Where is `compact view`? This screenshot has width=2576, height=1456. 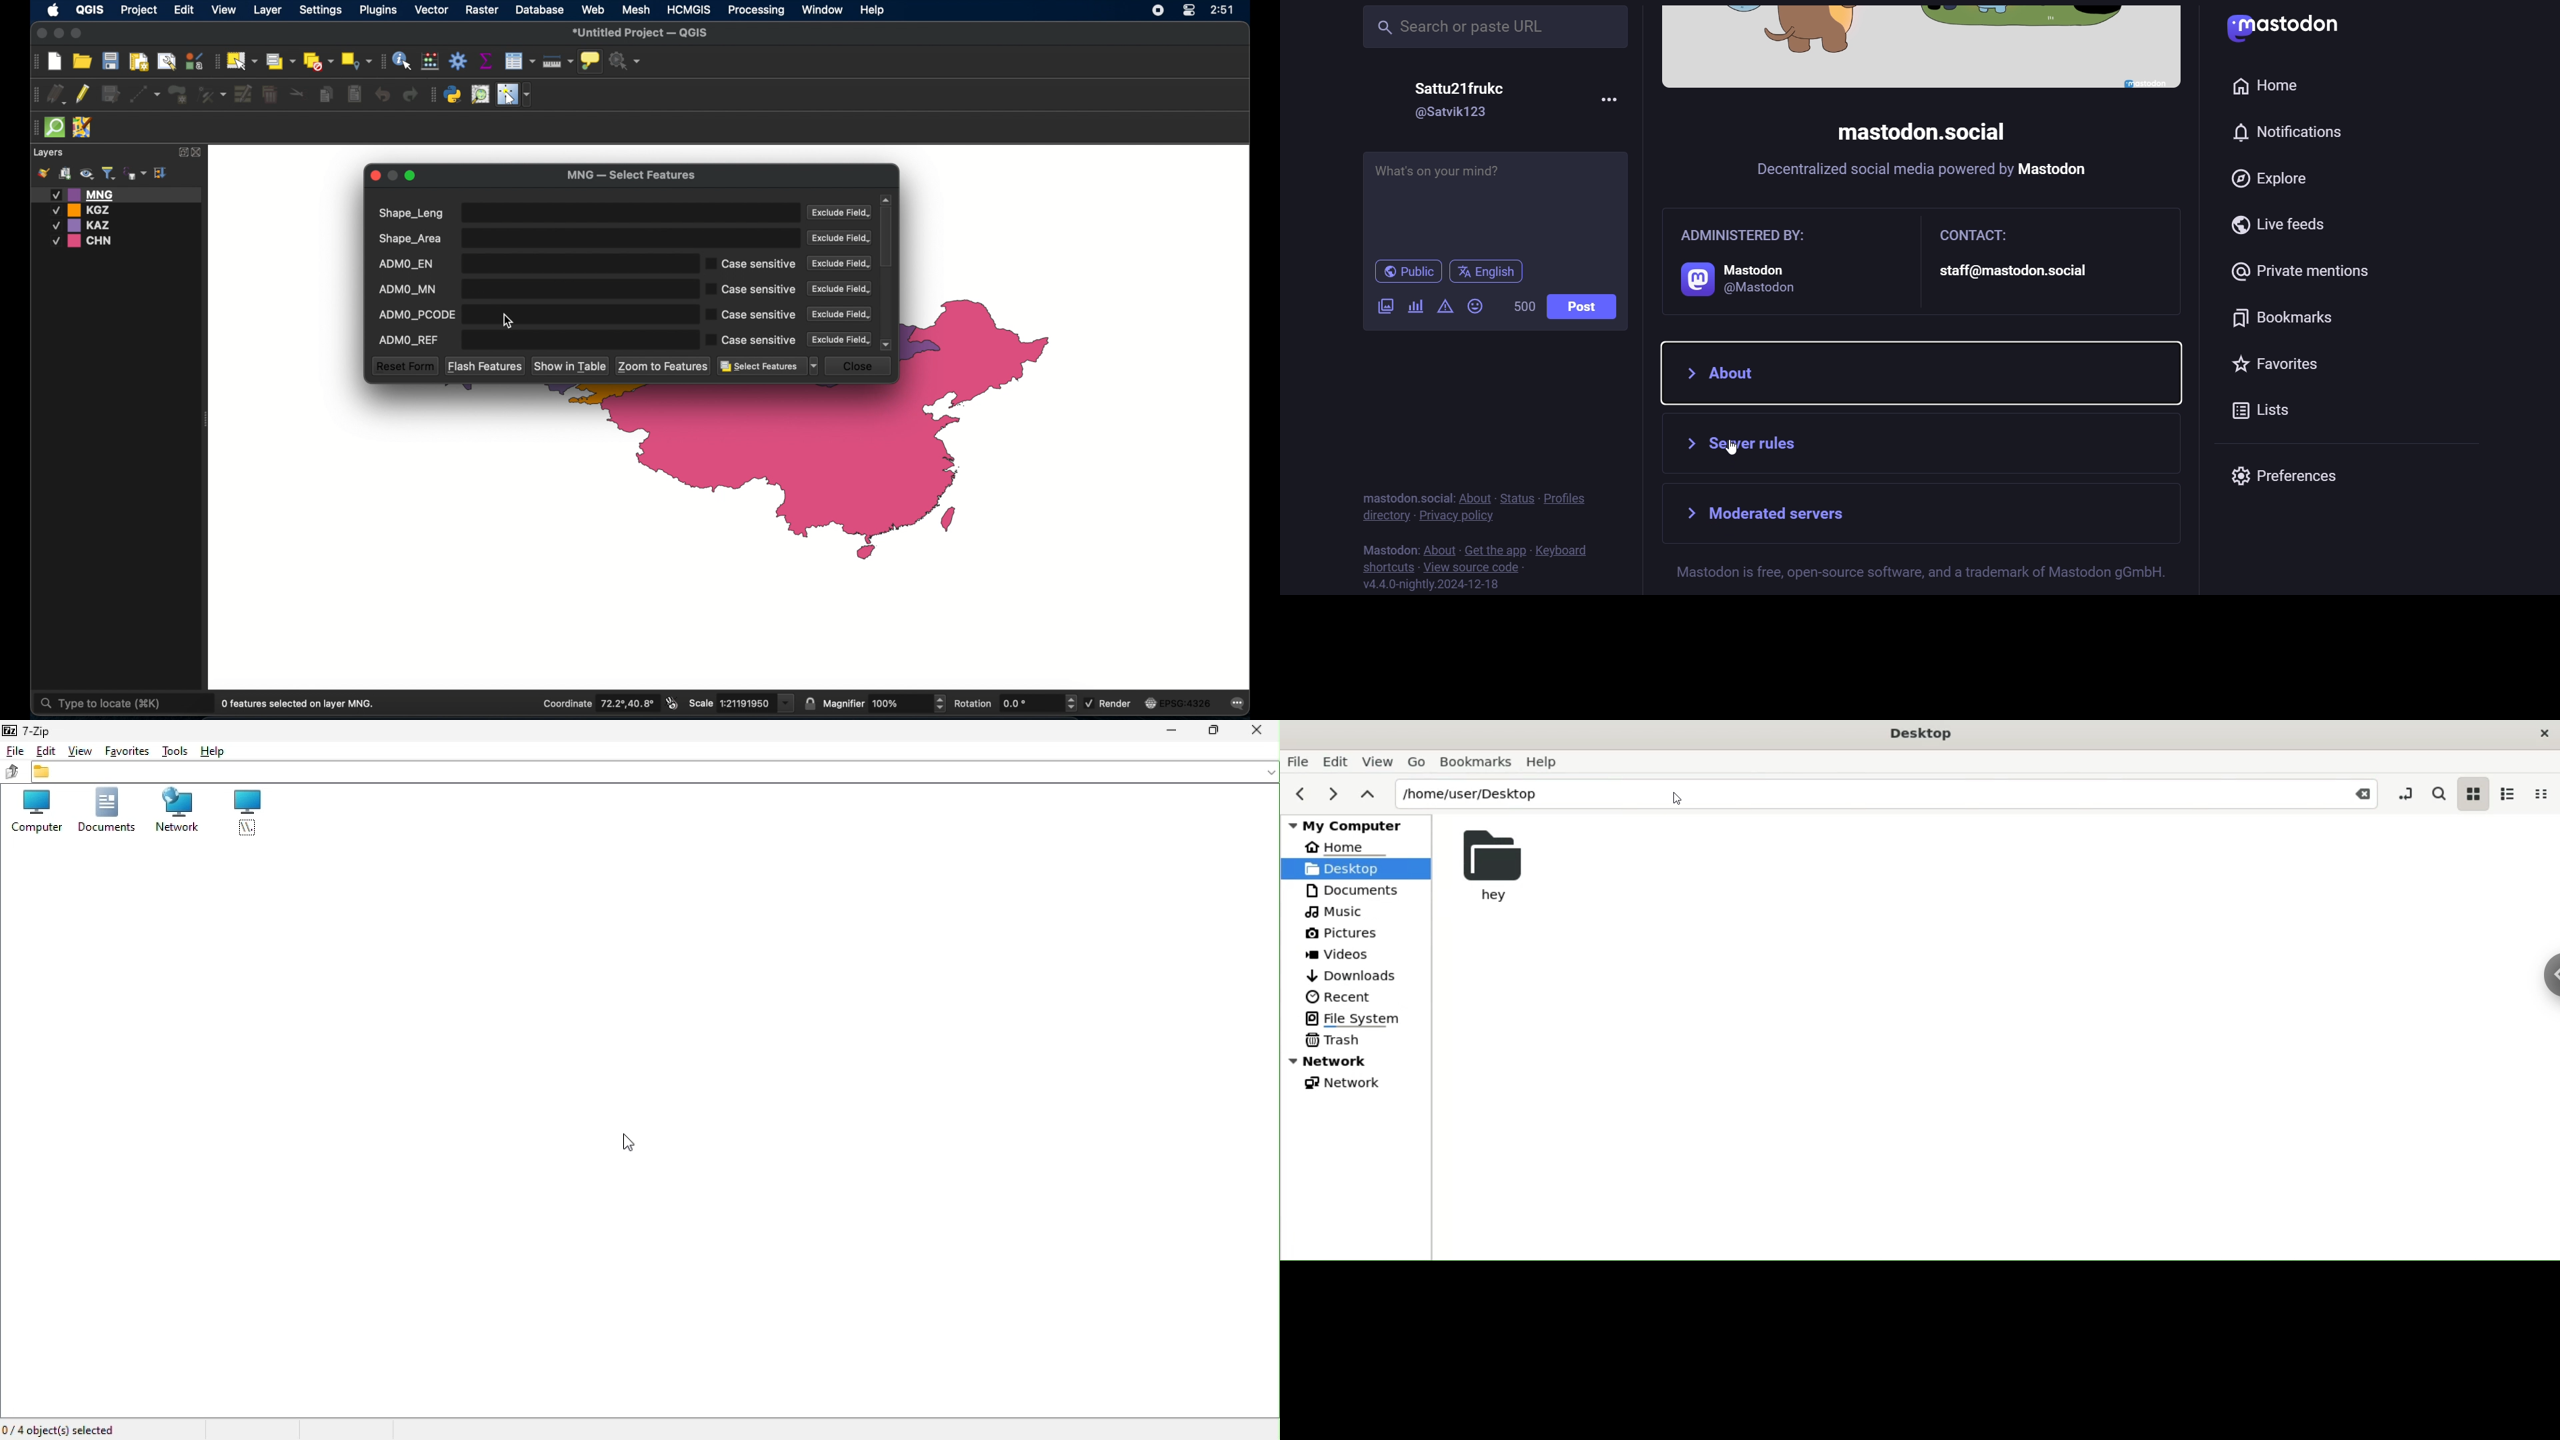 compact view is located at coordinates (2540, 794).